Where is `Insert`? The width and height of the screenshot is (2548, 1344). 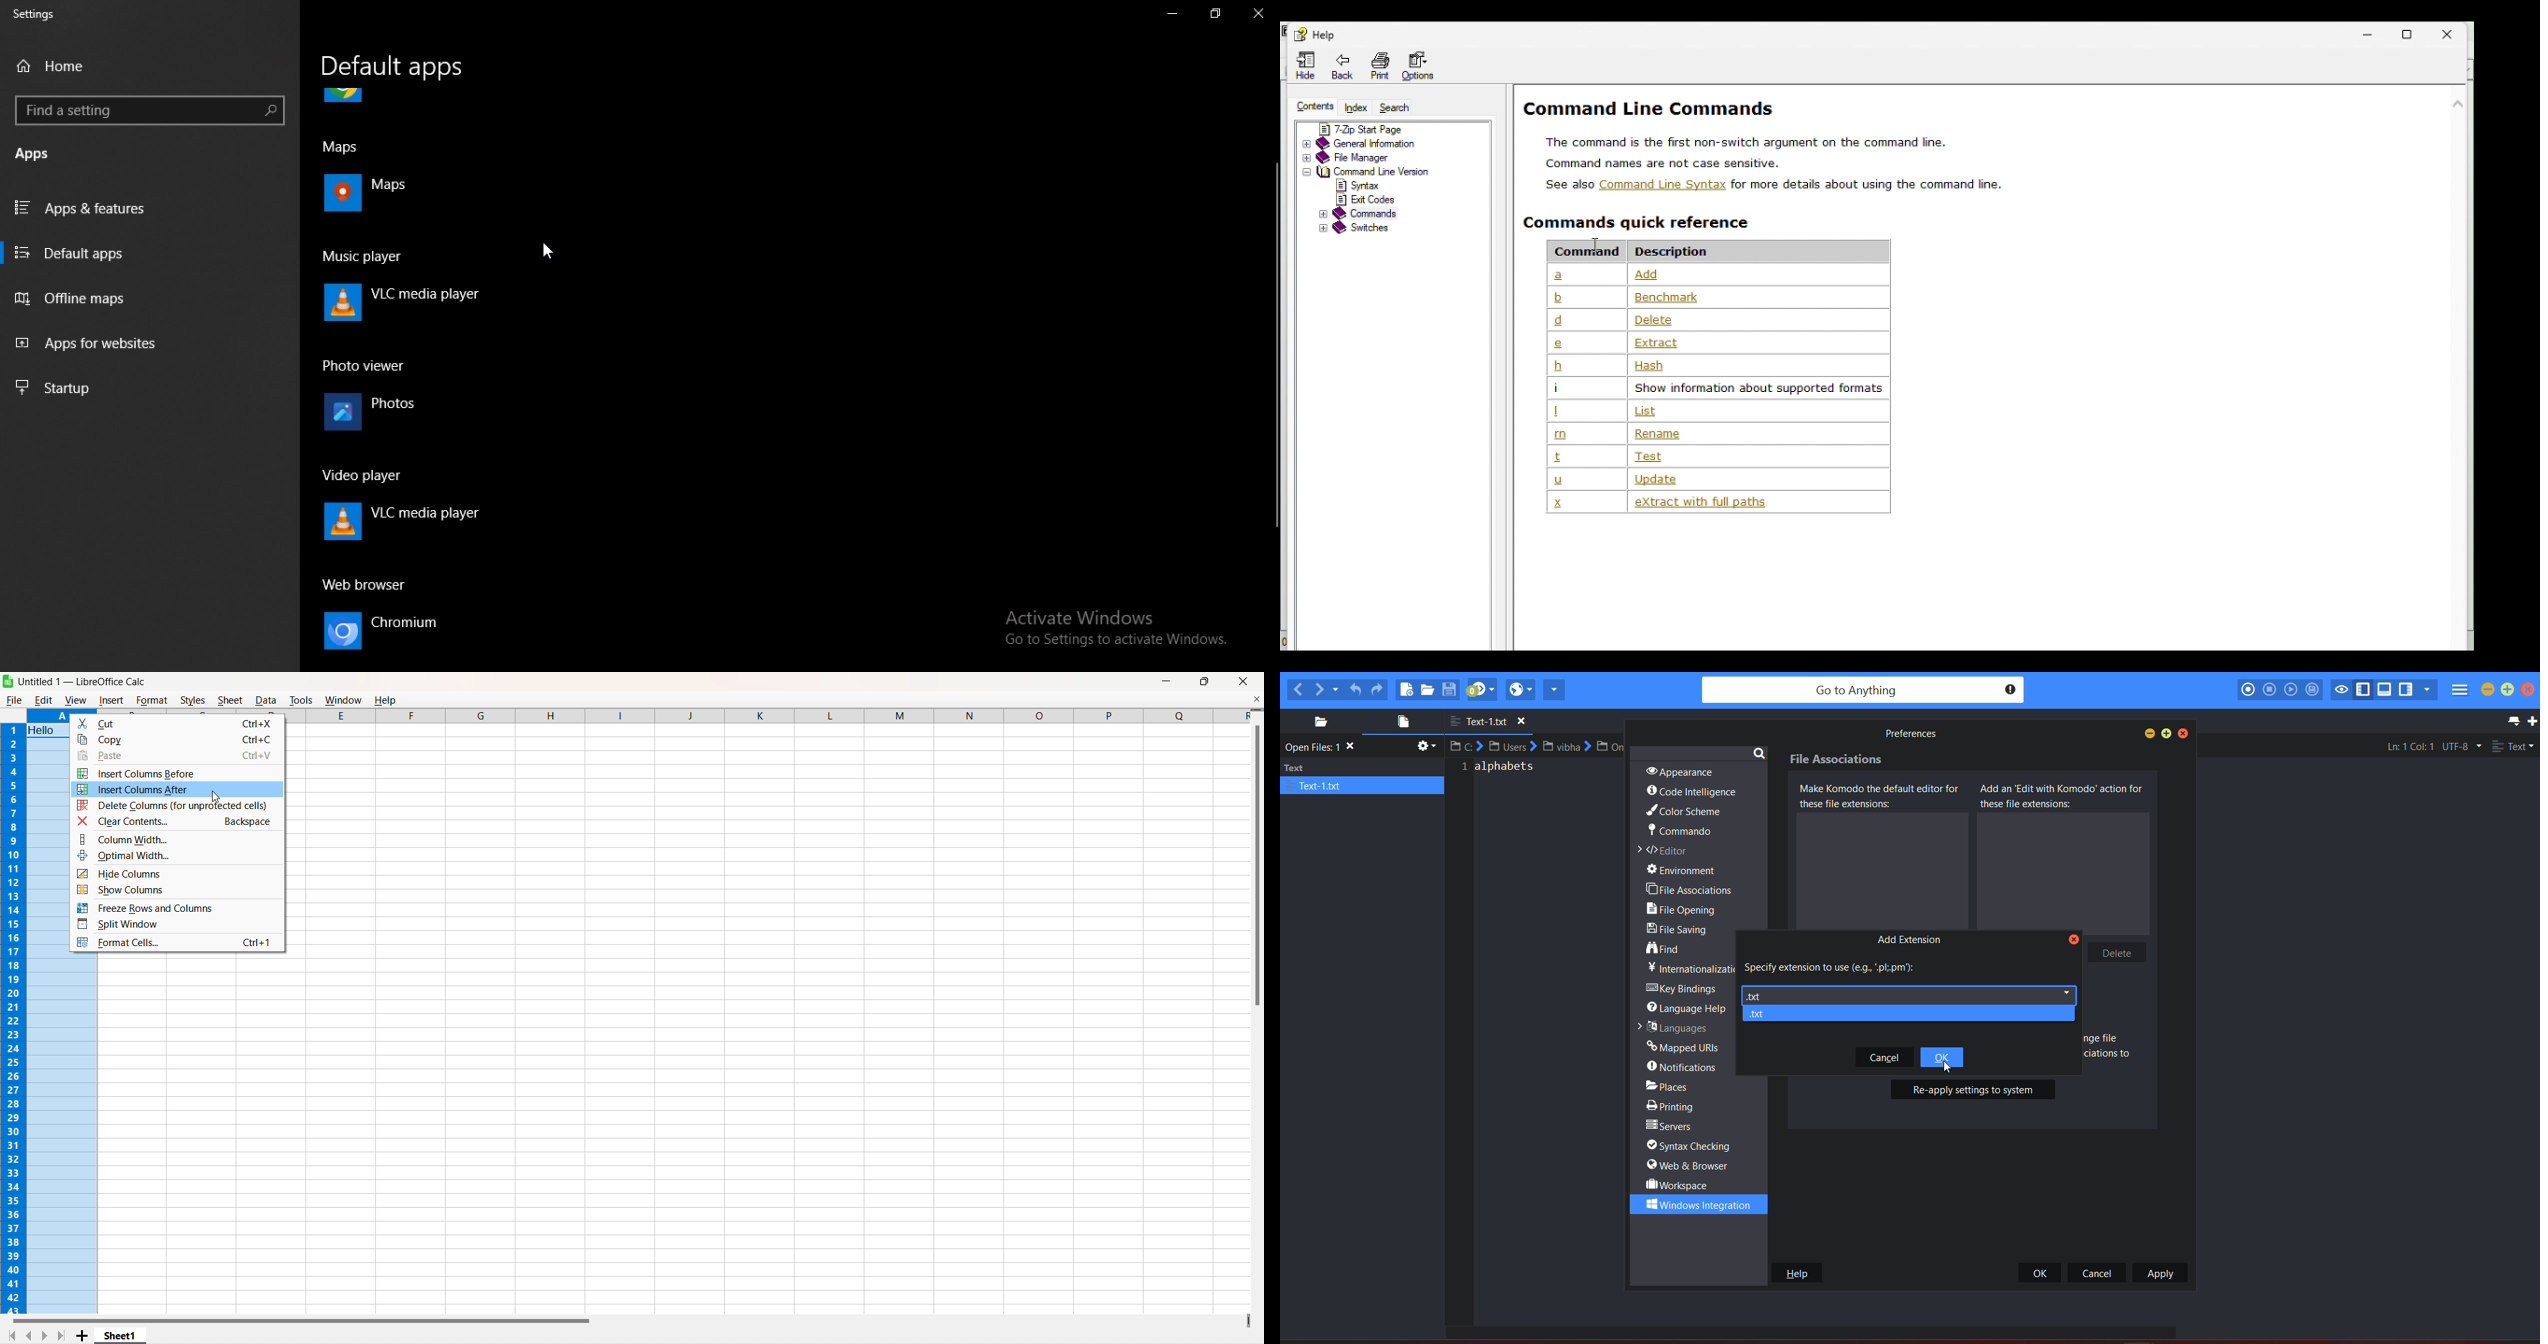 Insert is located at coordinates (111, 701).